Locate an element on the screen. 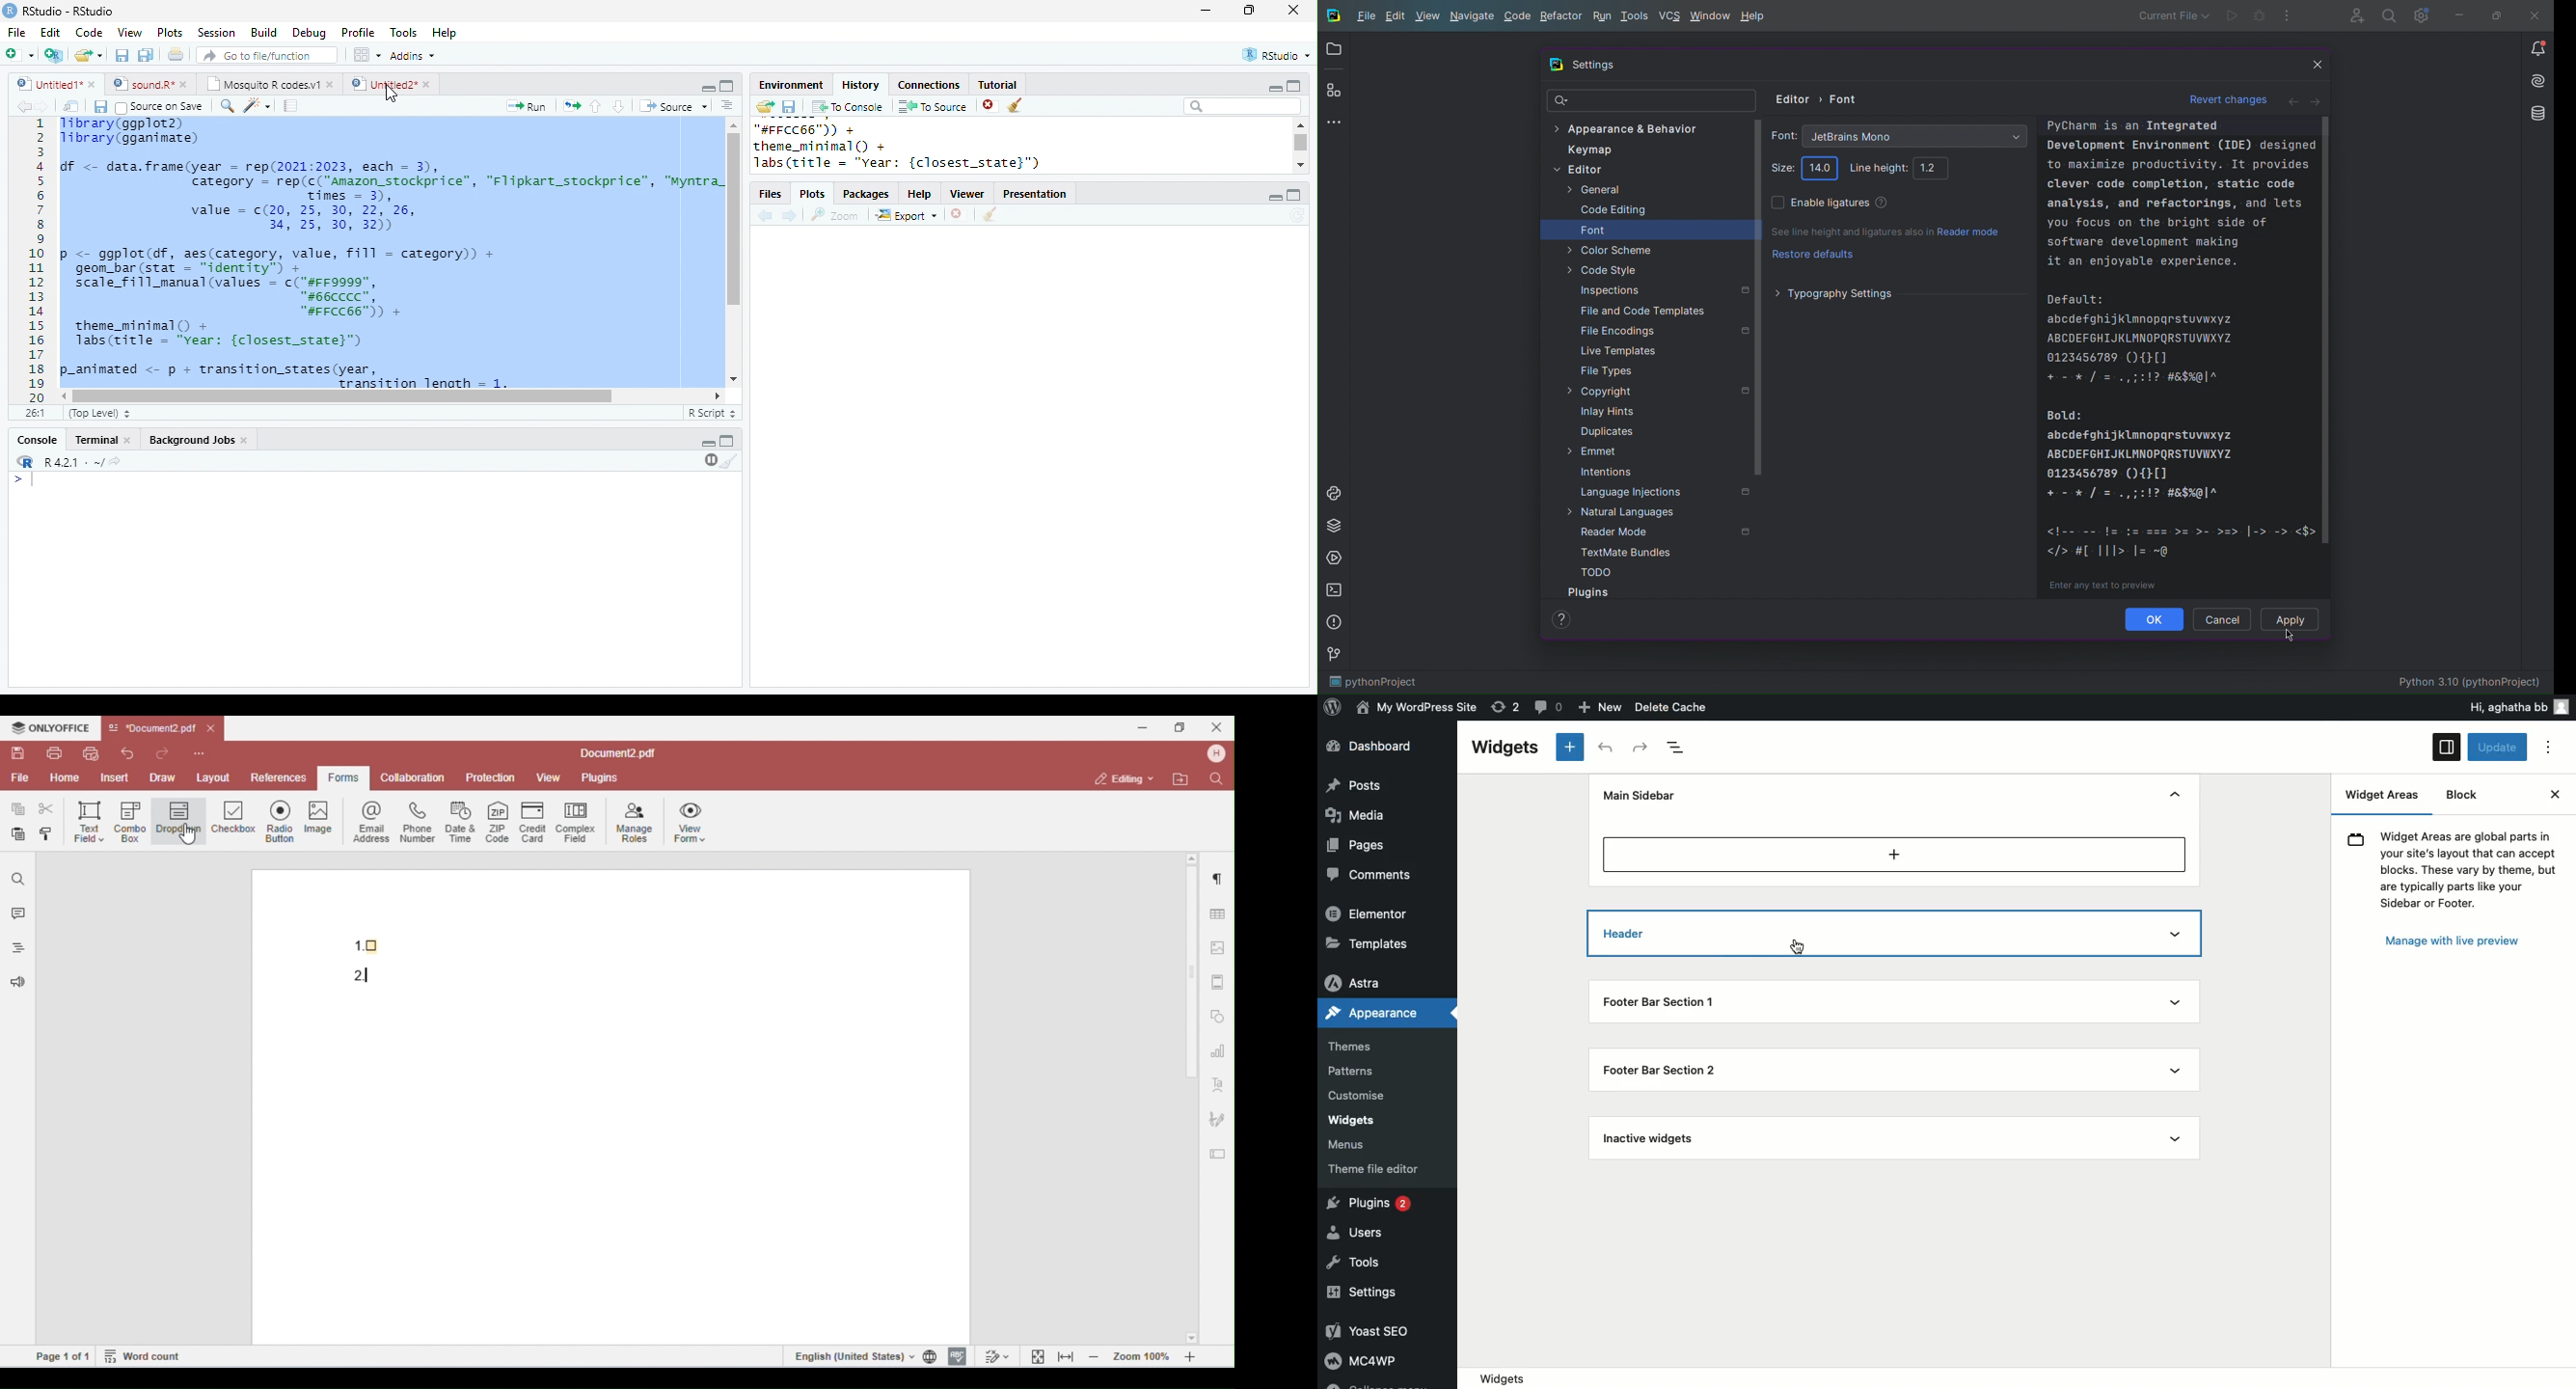  rerun is located at coordinates (573, 105).